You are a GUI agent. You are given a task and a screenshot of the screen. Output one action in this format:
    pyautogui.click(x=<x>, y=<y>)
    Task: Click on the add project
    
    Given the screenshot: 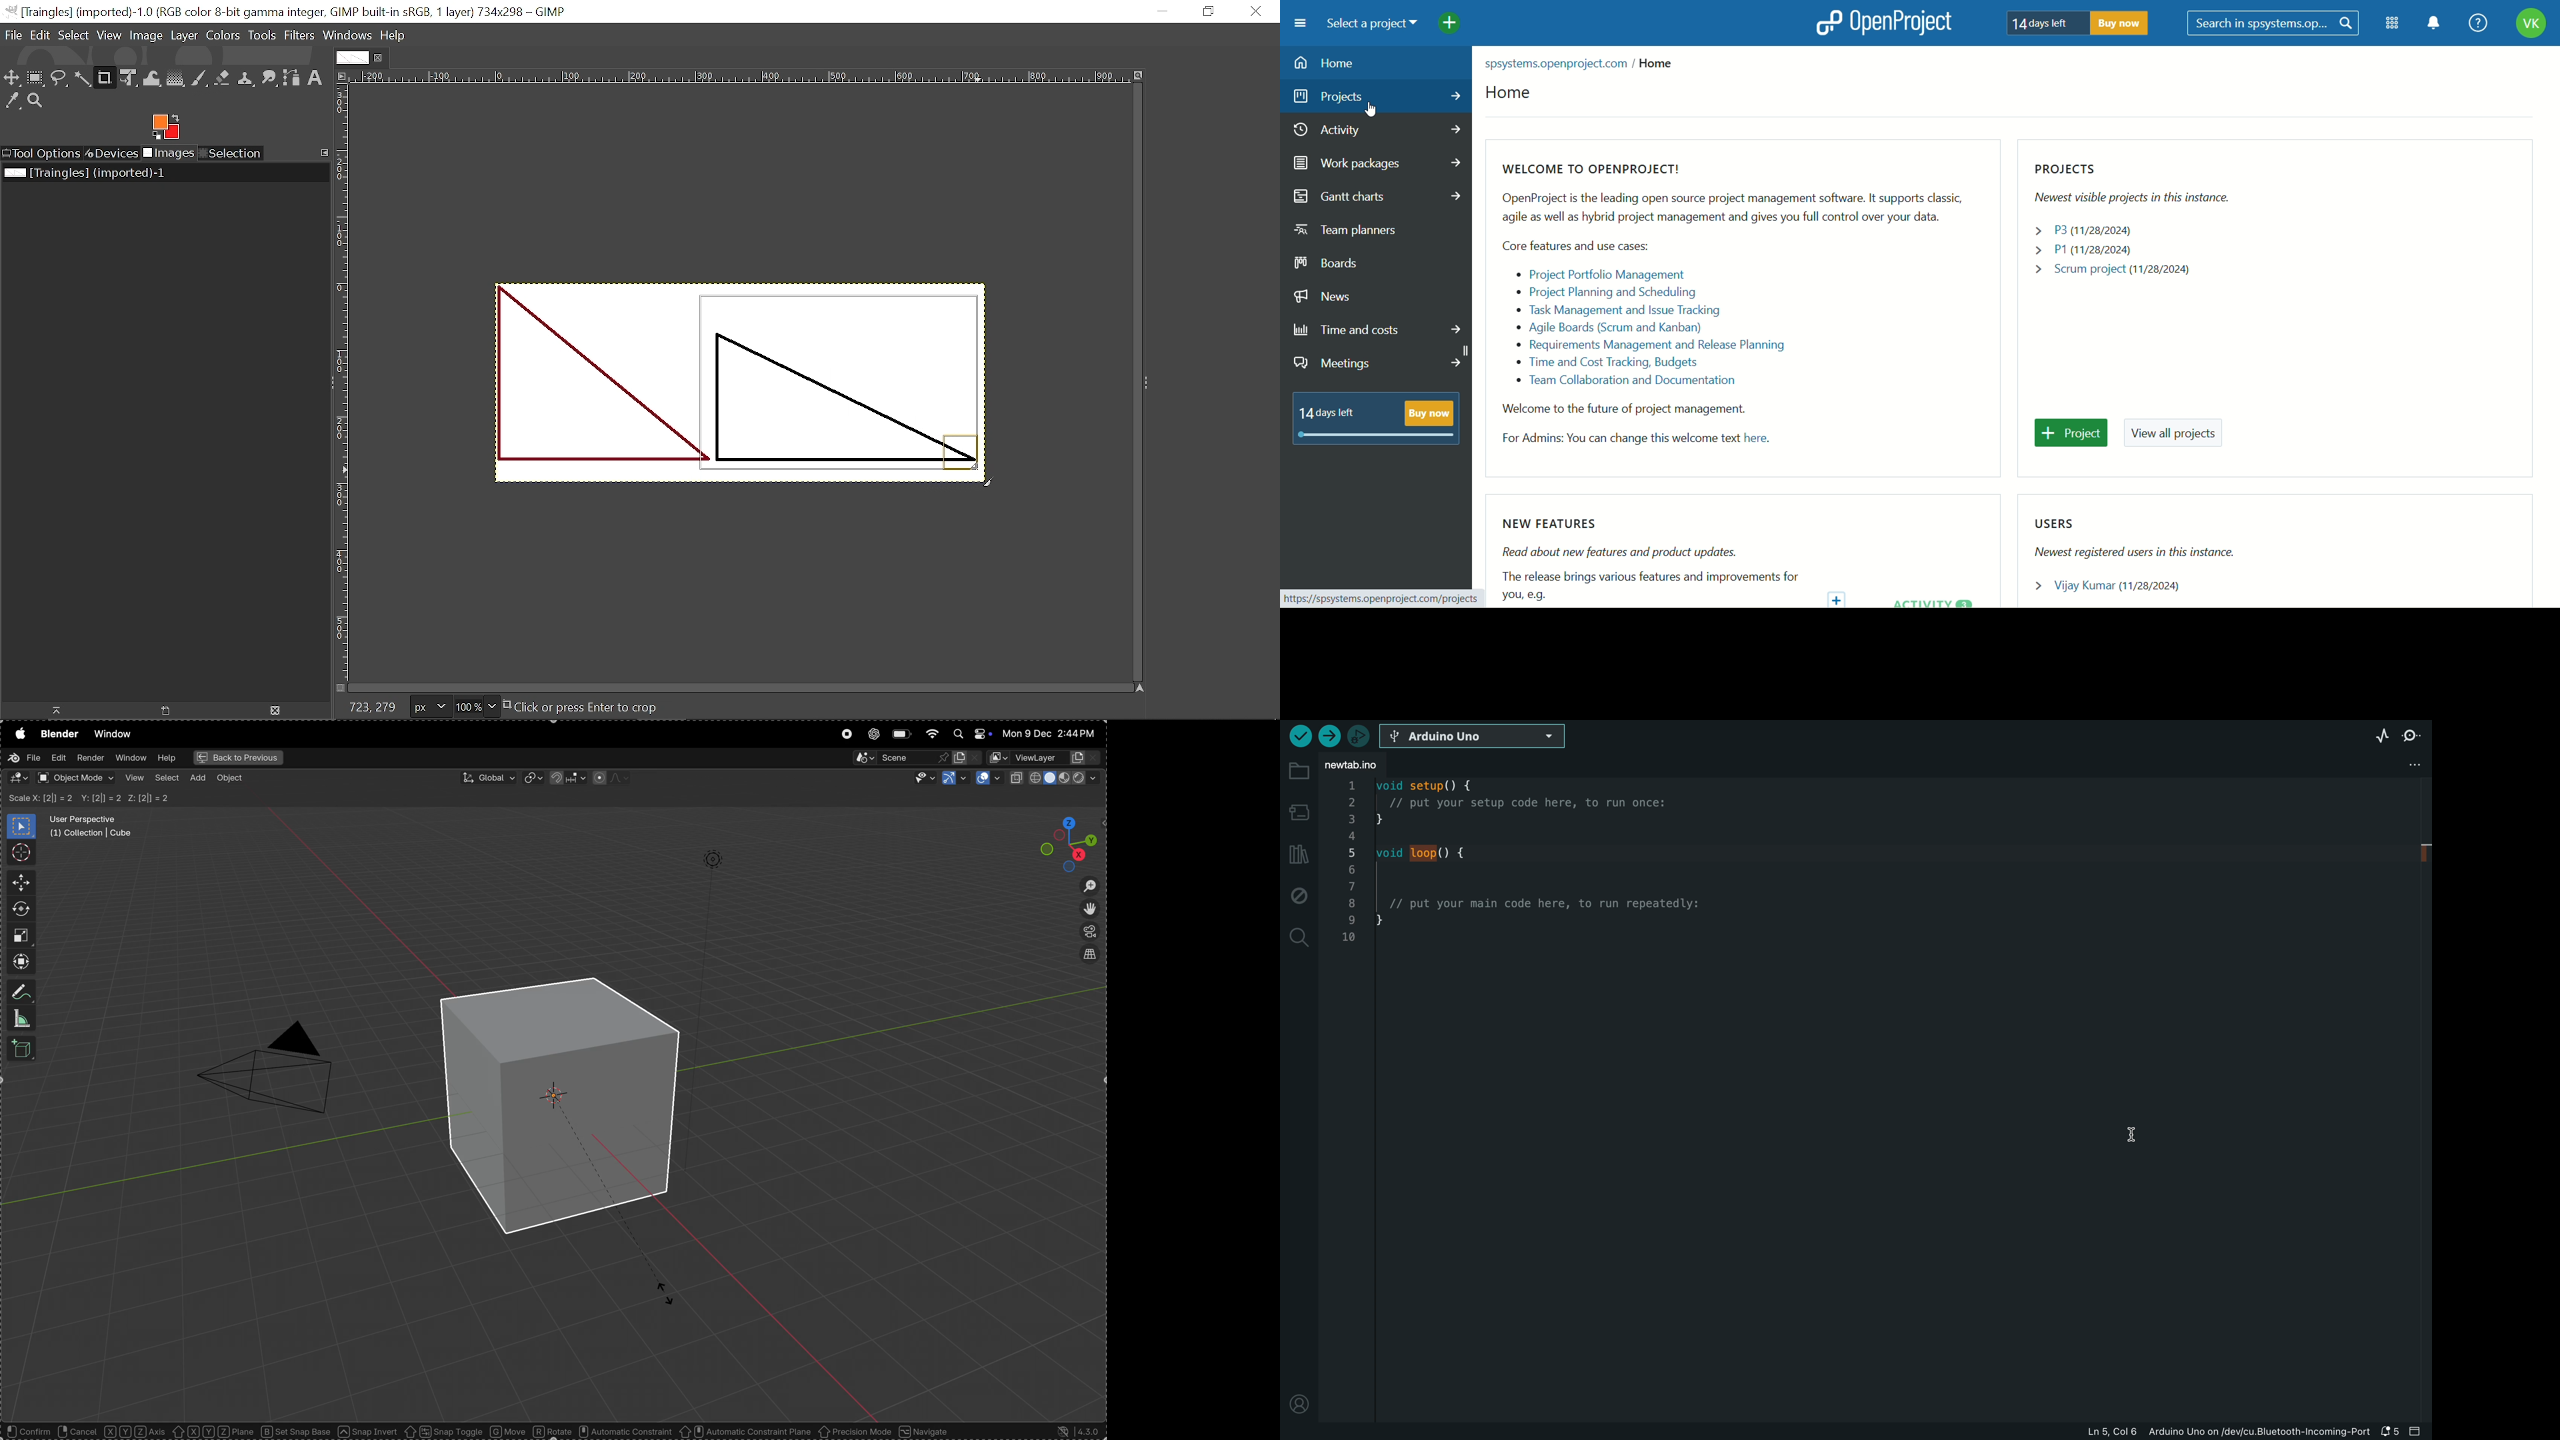 What is the action you would take?
    pyautogui.click(x=1453, y=21)
    